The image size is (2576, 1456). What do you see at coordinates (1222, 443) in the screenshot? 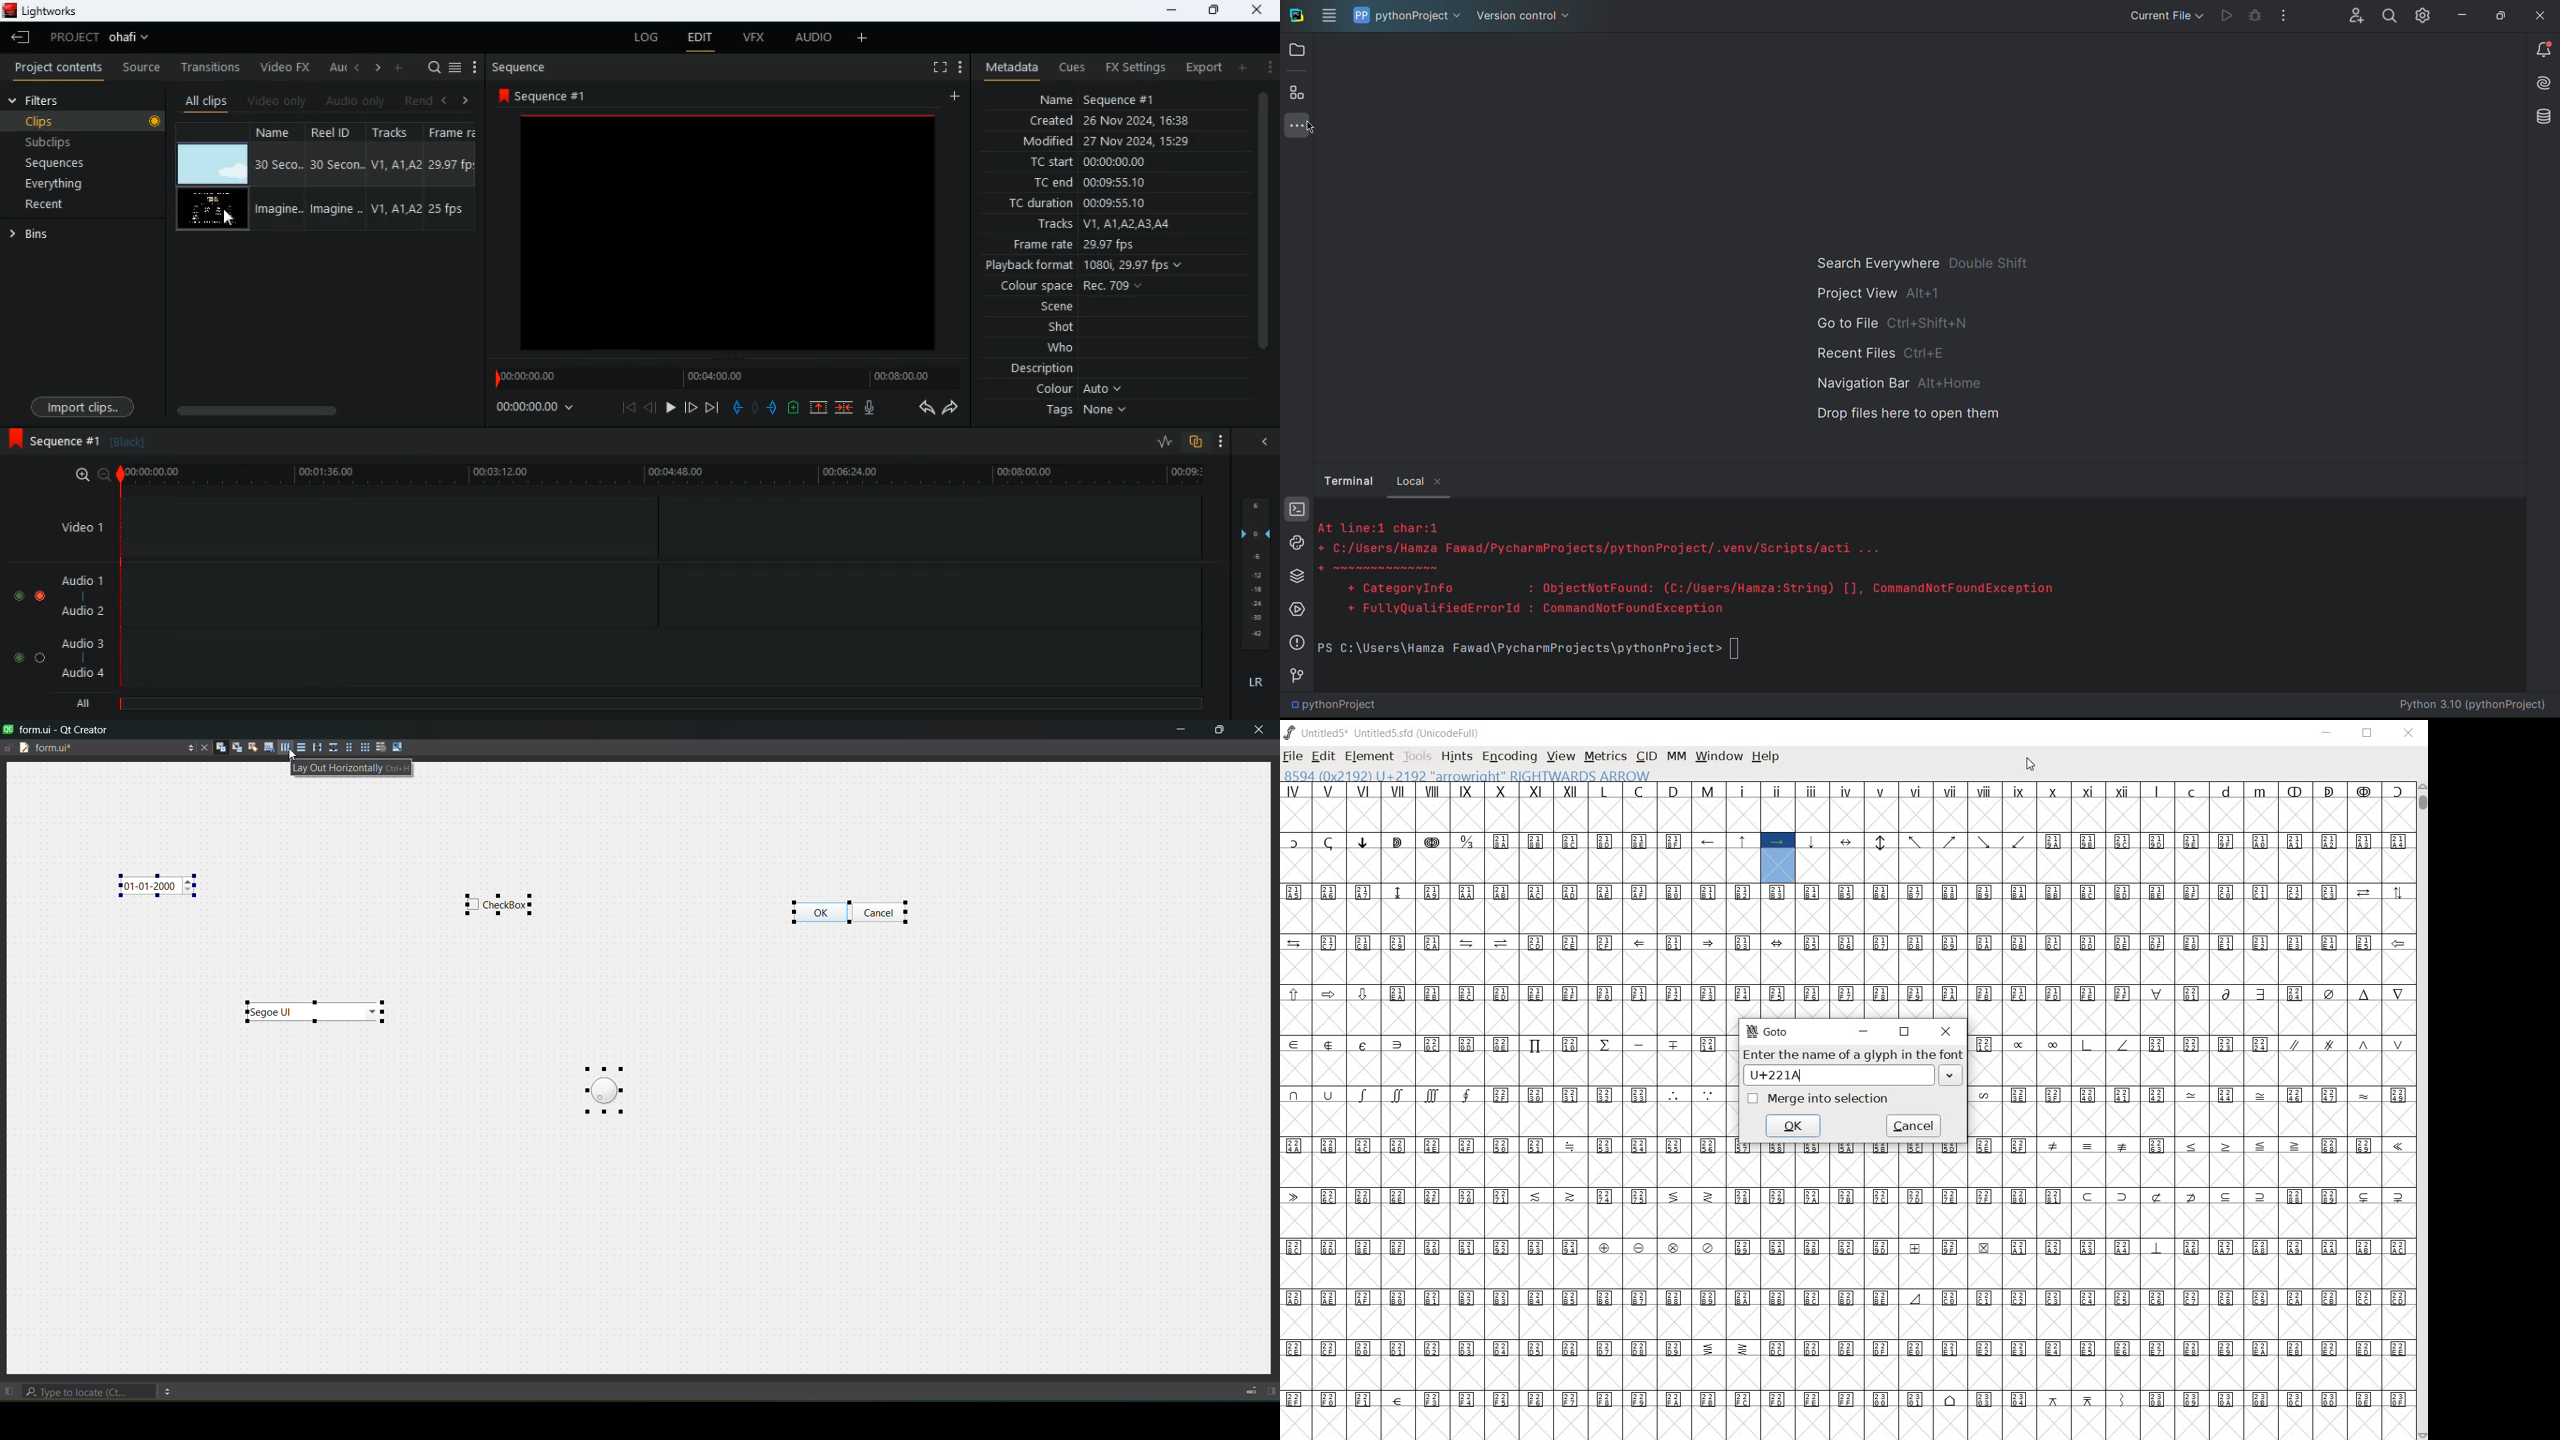
I see `more` at bounding box center [1222, 443].